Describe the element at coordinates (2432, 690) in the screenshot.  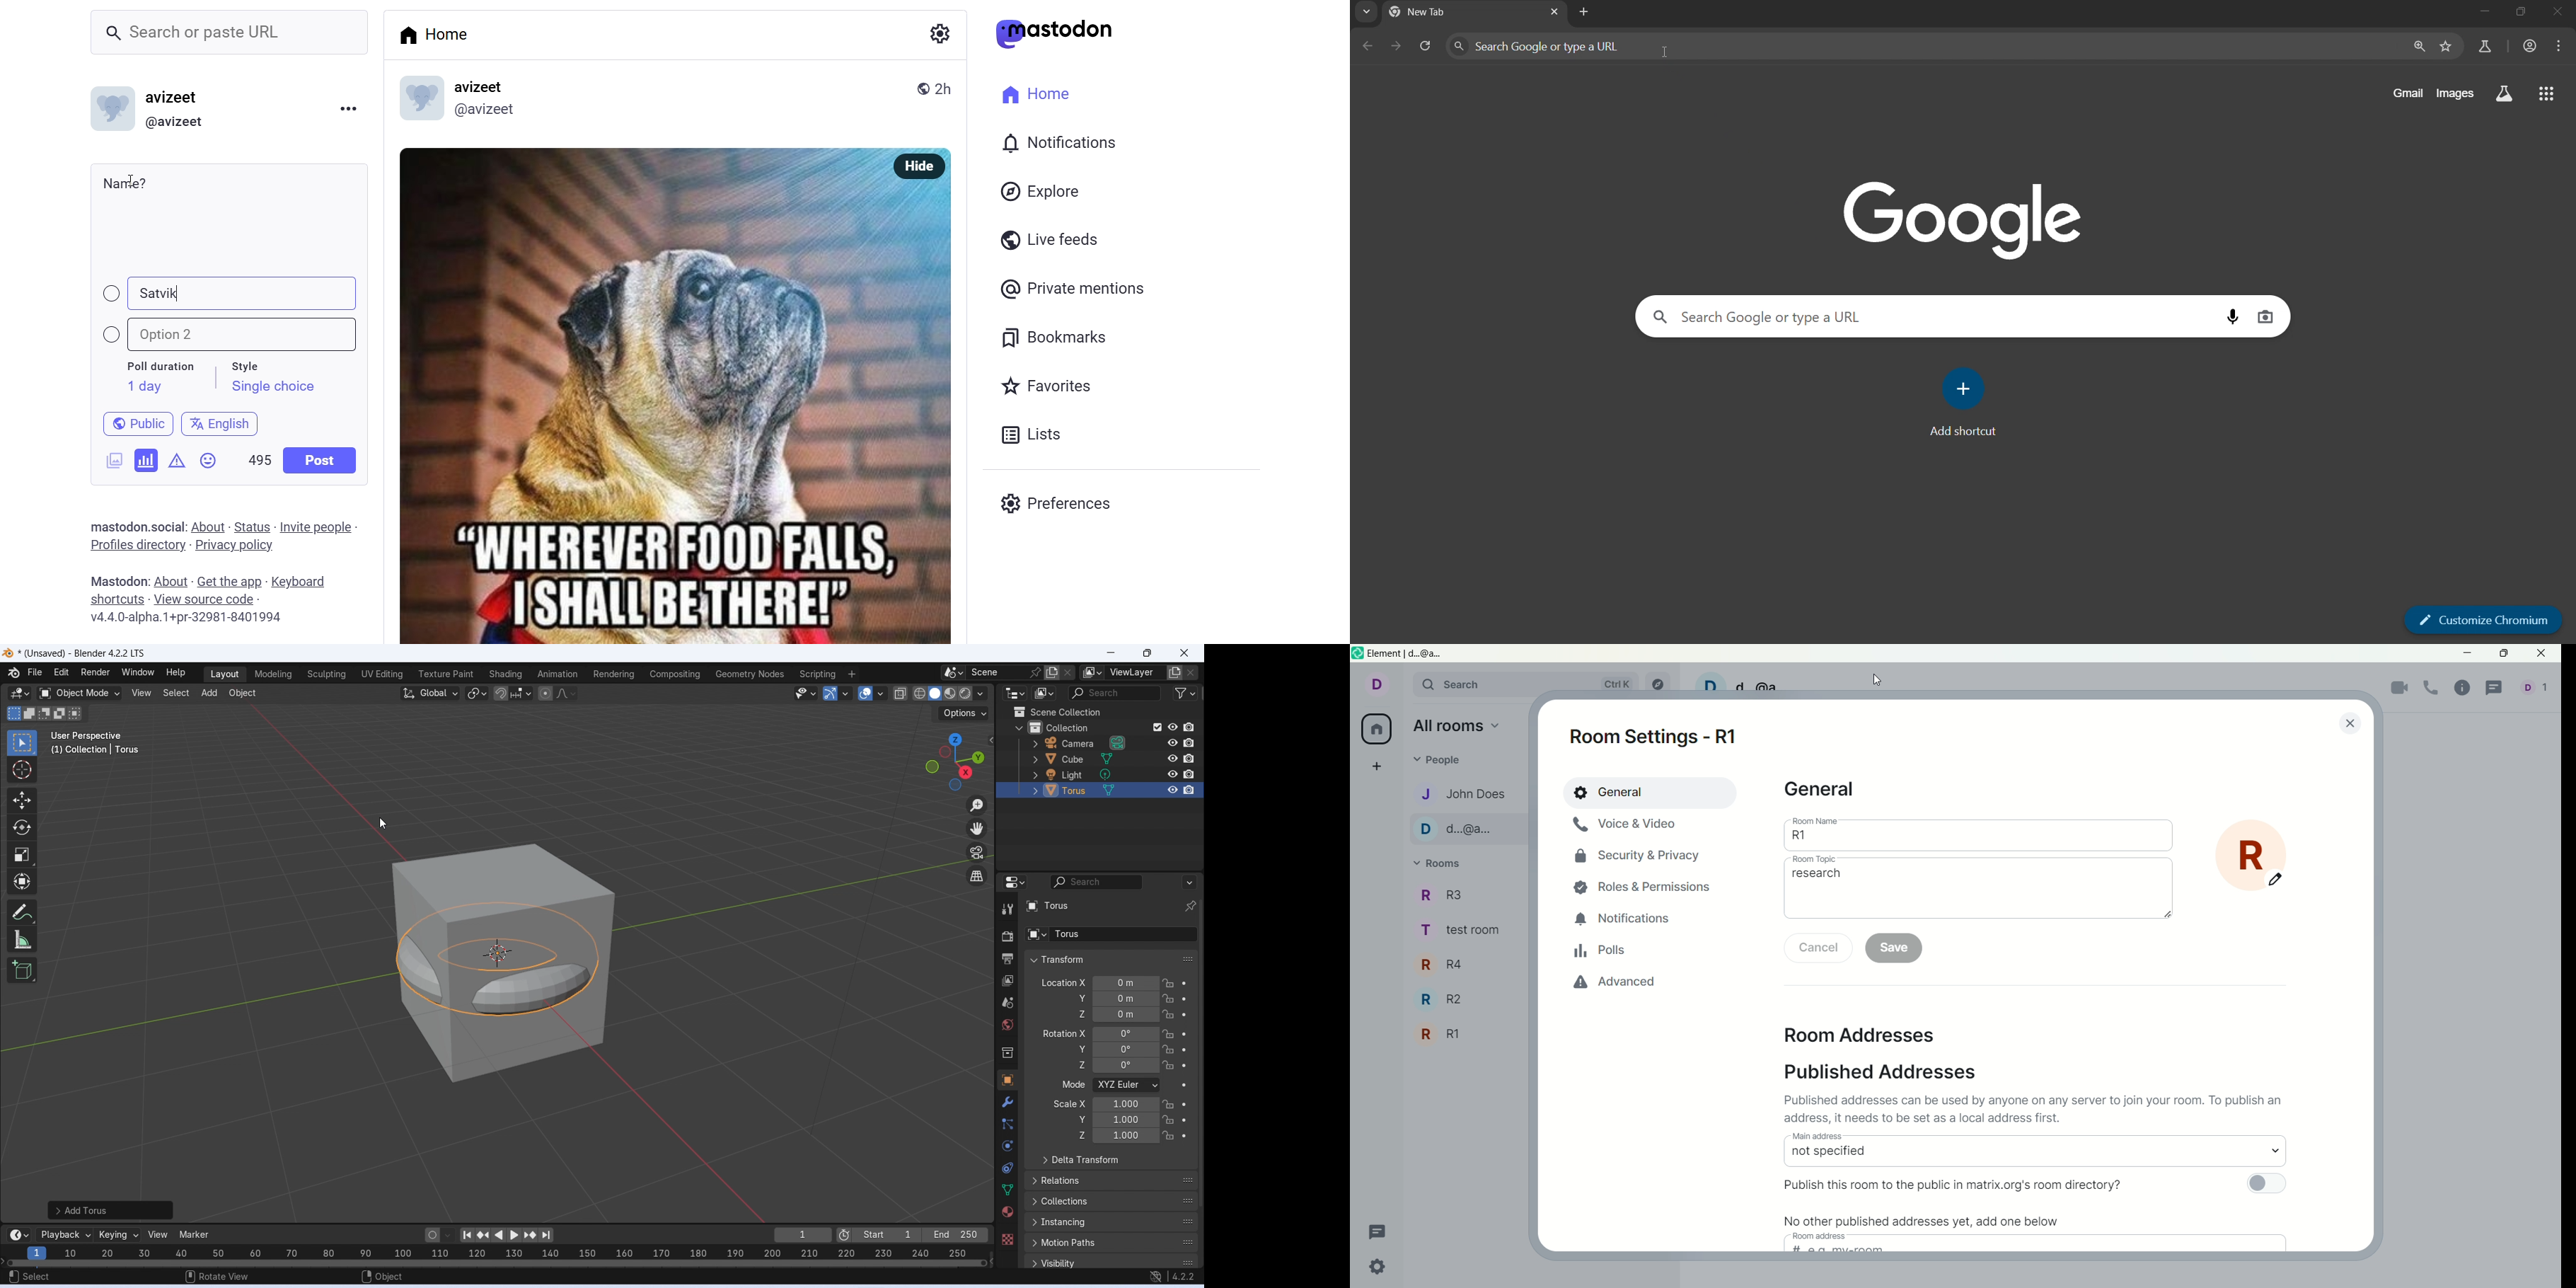
I see `voice call` at that location.